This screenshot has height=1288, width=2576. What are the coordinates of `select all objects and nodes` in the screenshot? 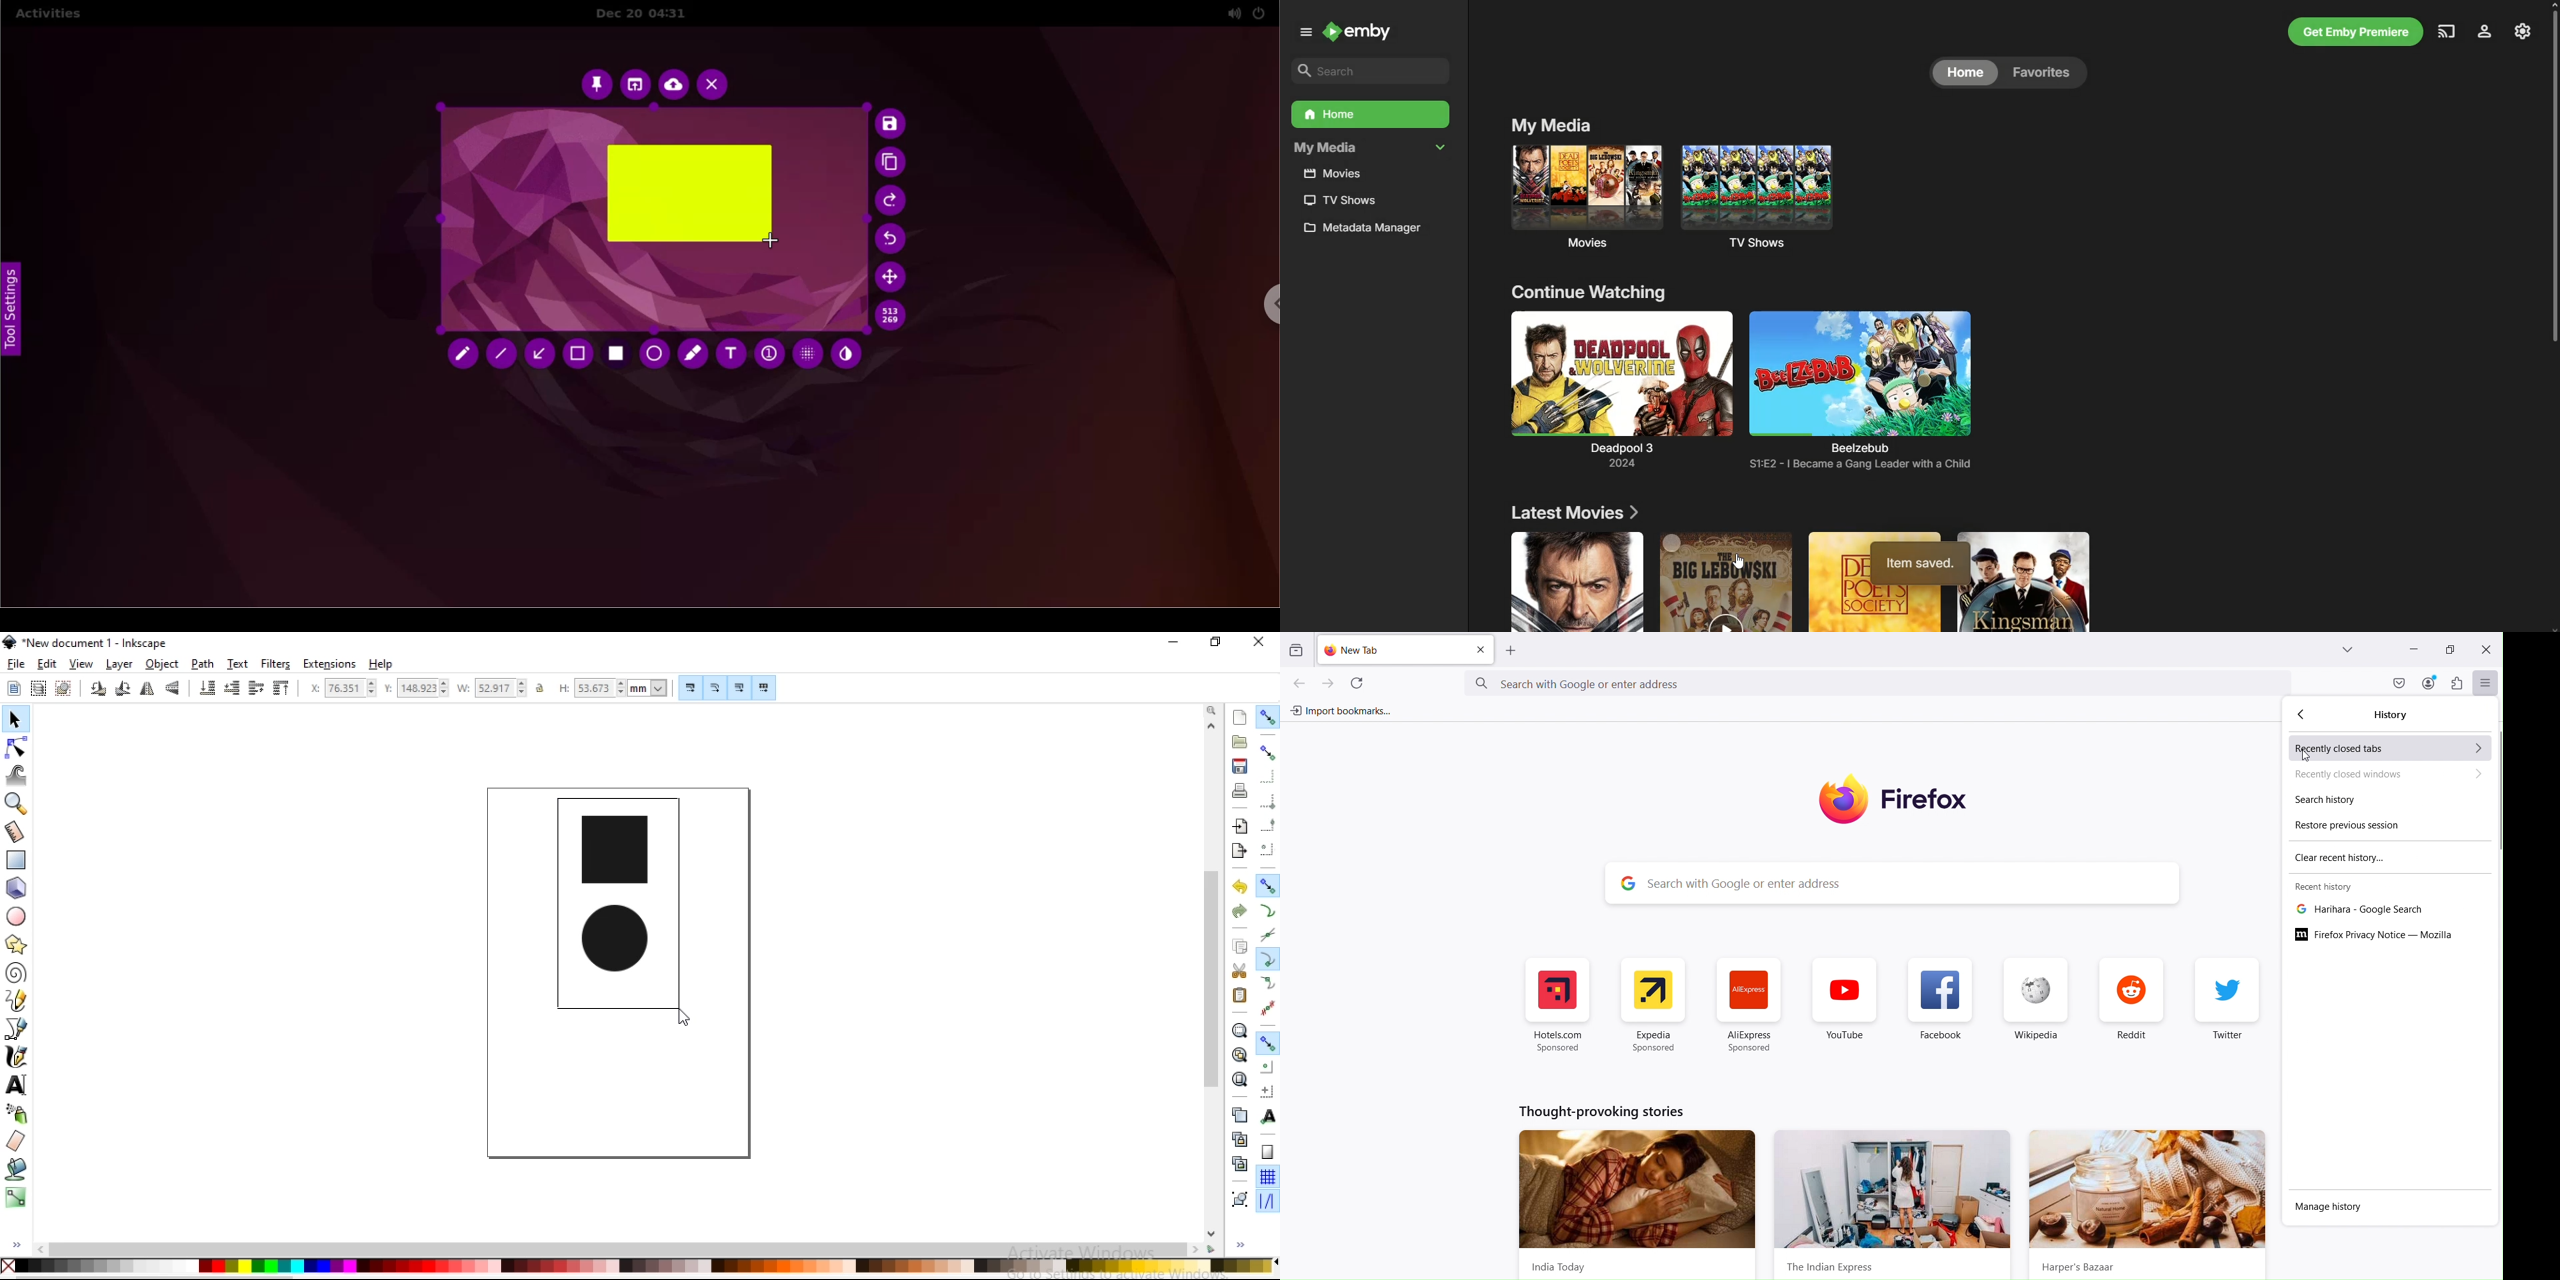 It's located at (13, 689).